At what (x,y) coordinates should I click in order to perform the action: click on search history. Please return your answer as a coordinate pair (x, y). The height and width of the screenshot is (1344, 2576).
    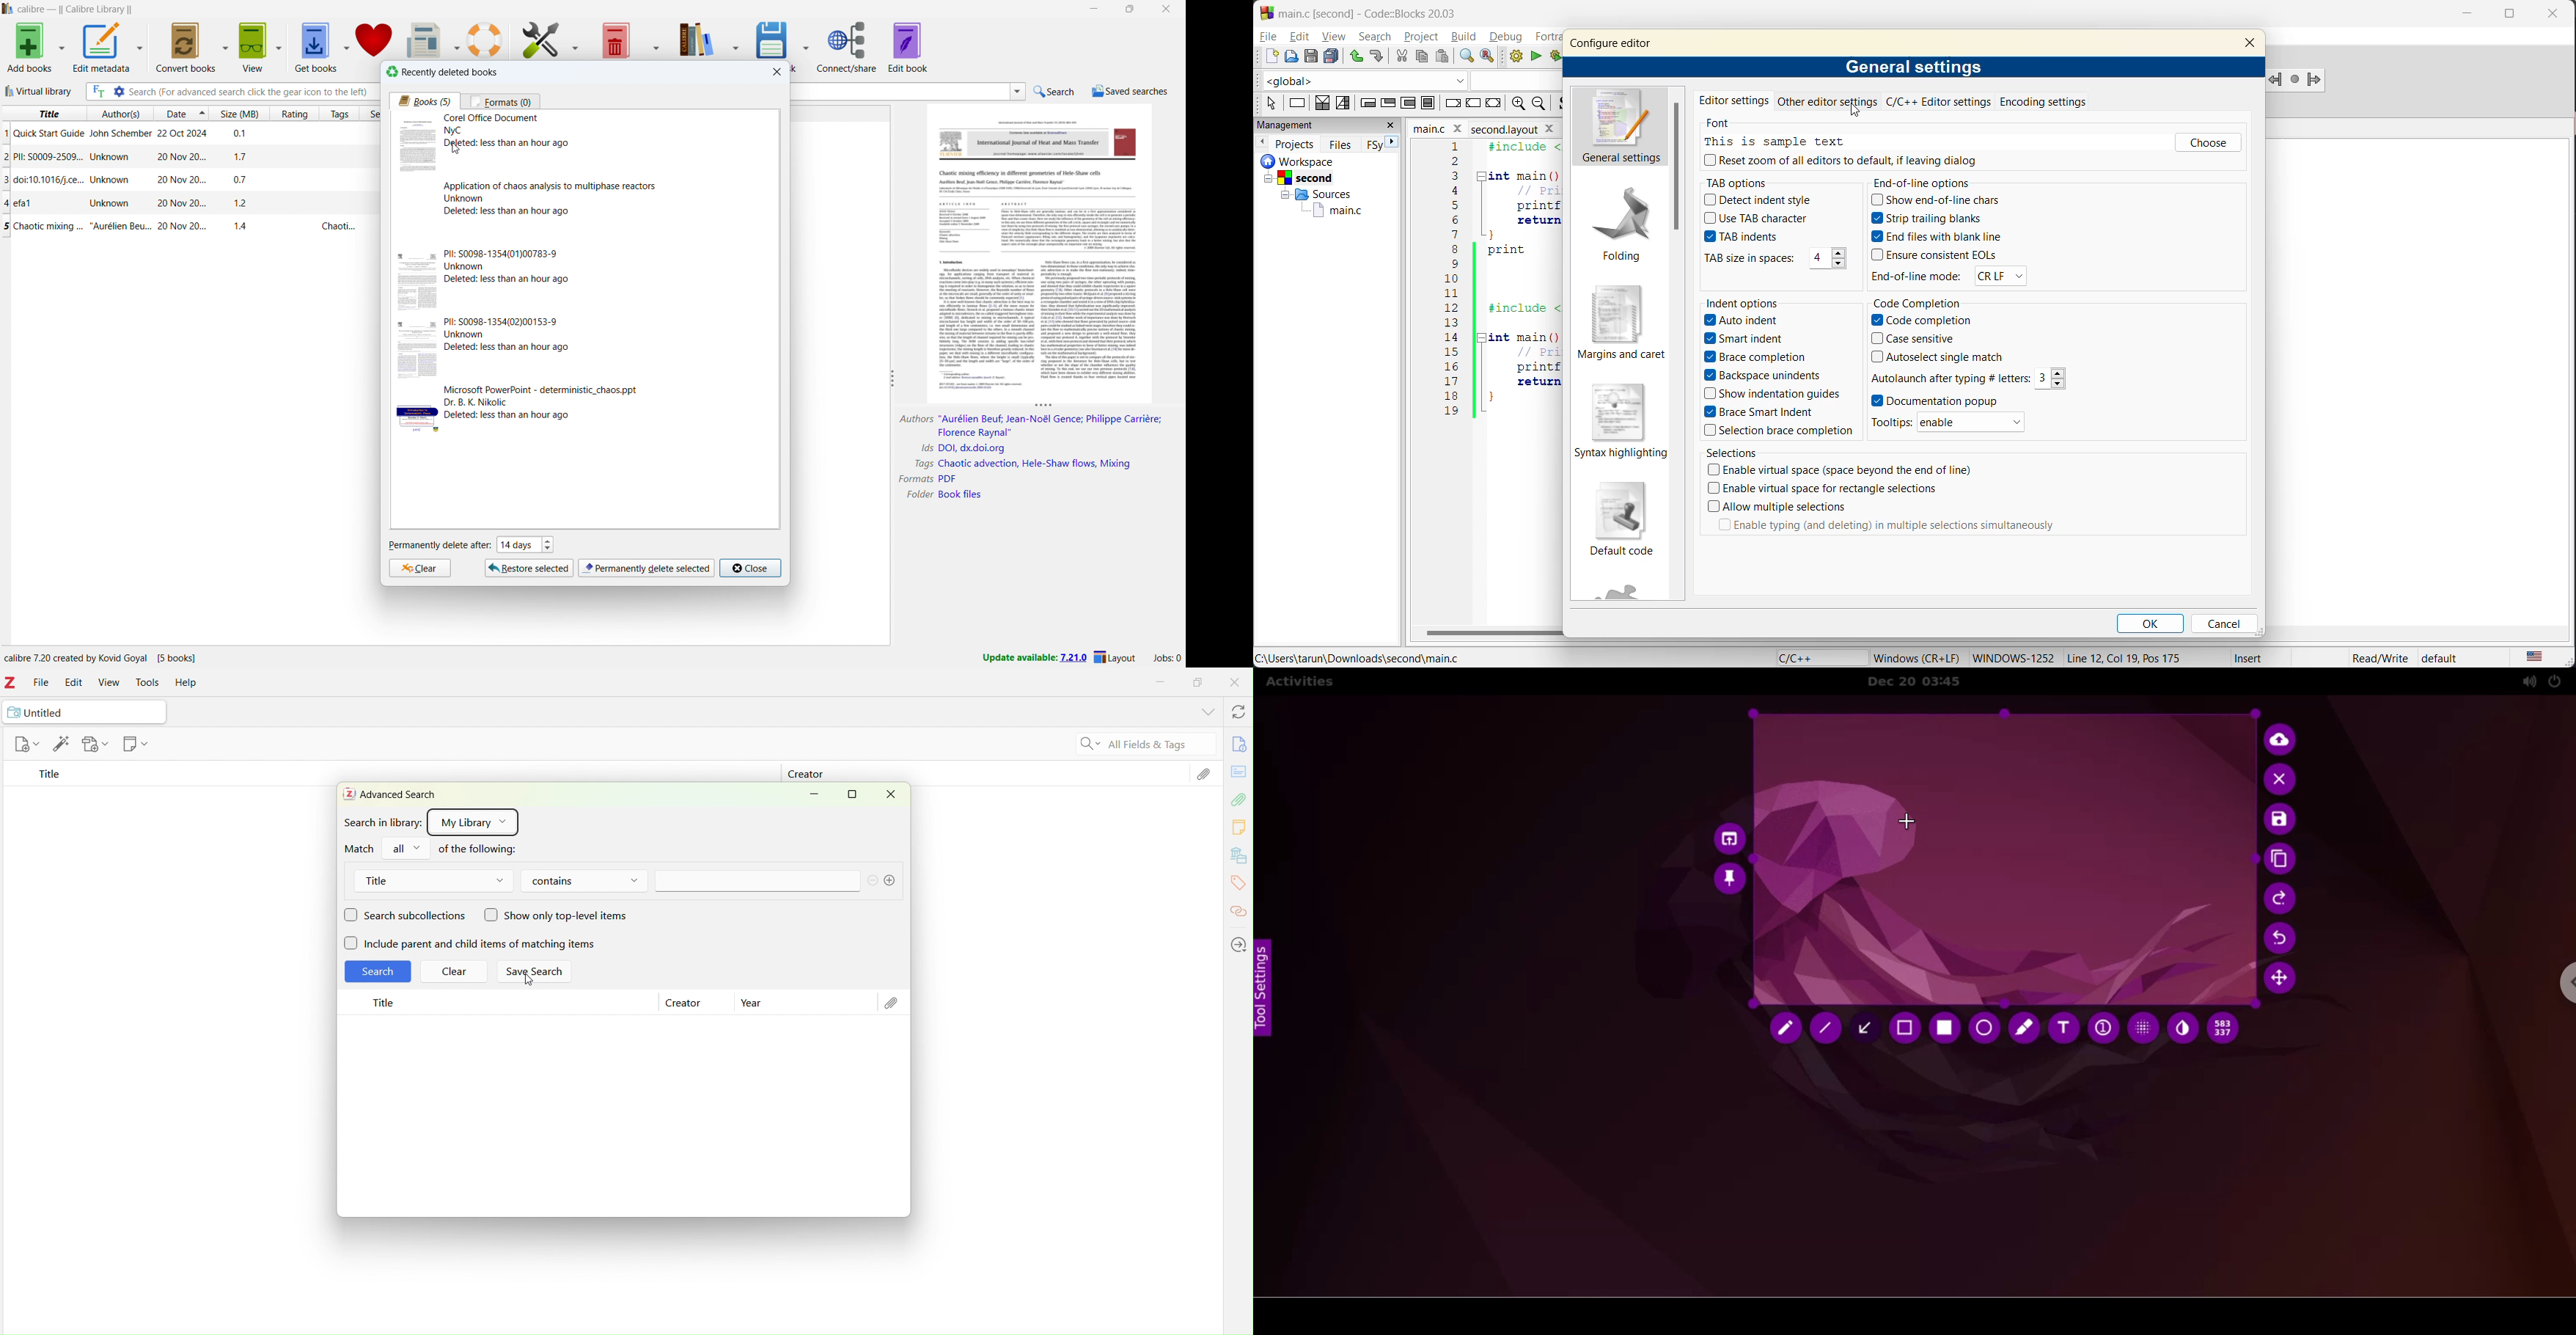
    Looking at the image, I should click on (1018, 92).